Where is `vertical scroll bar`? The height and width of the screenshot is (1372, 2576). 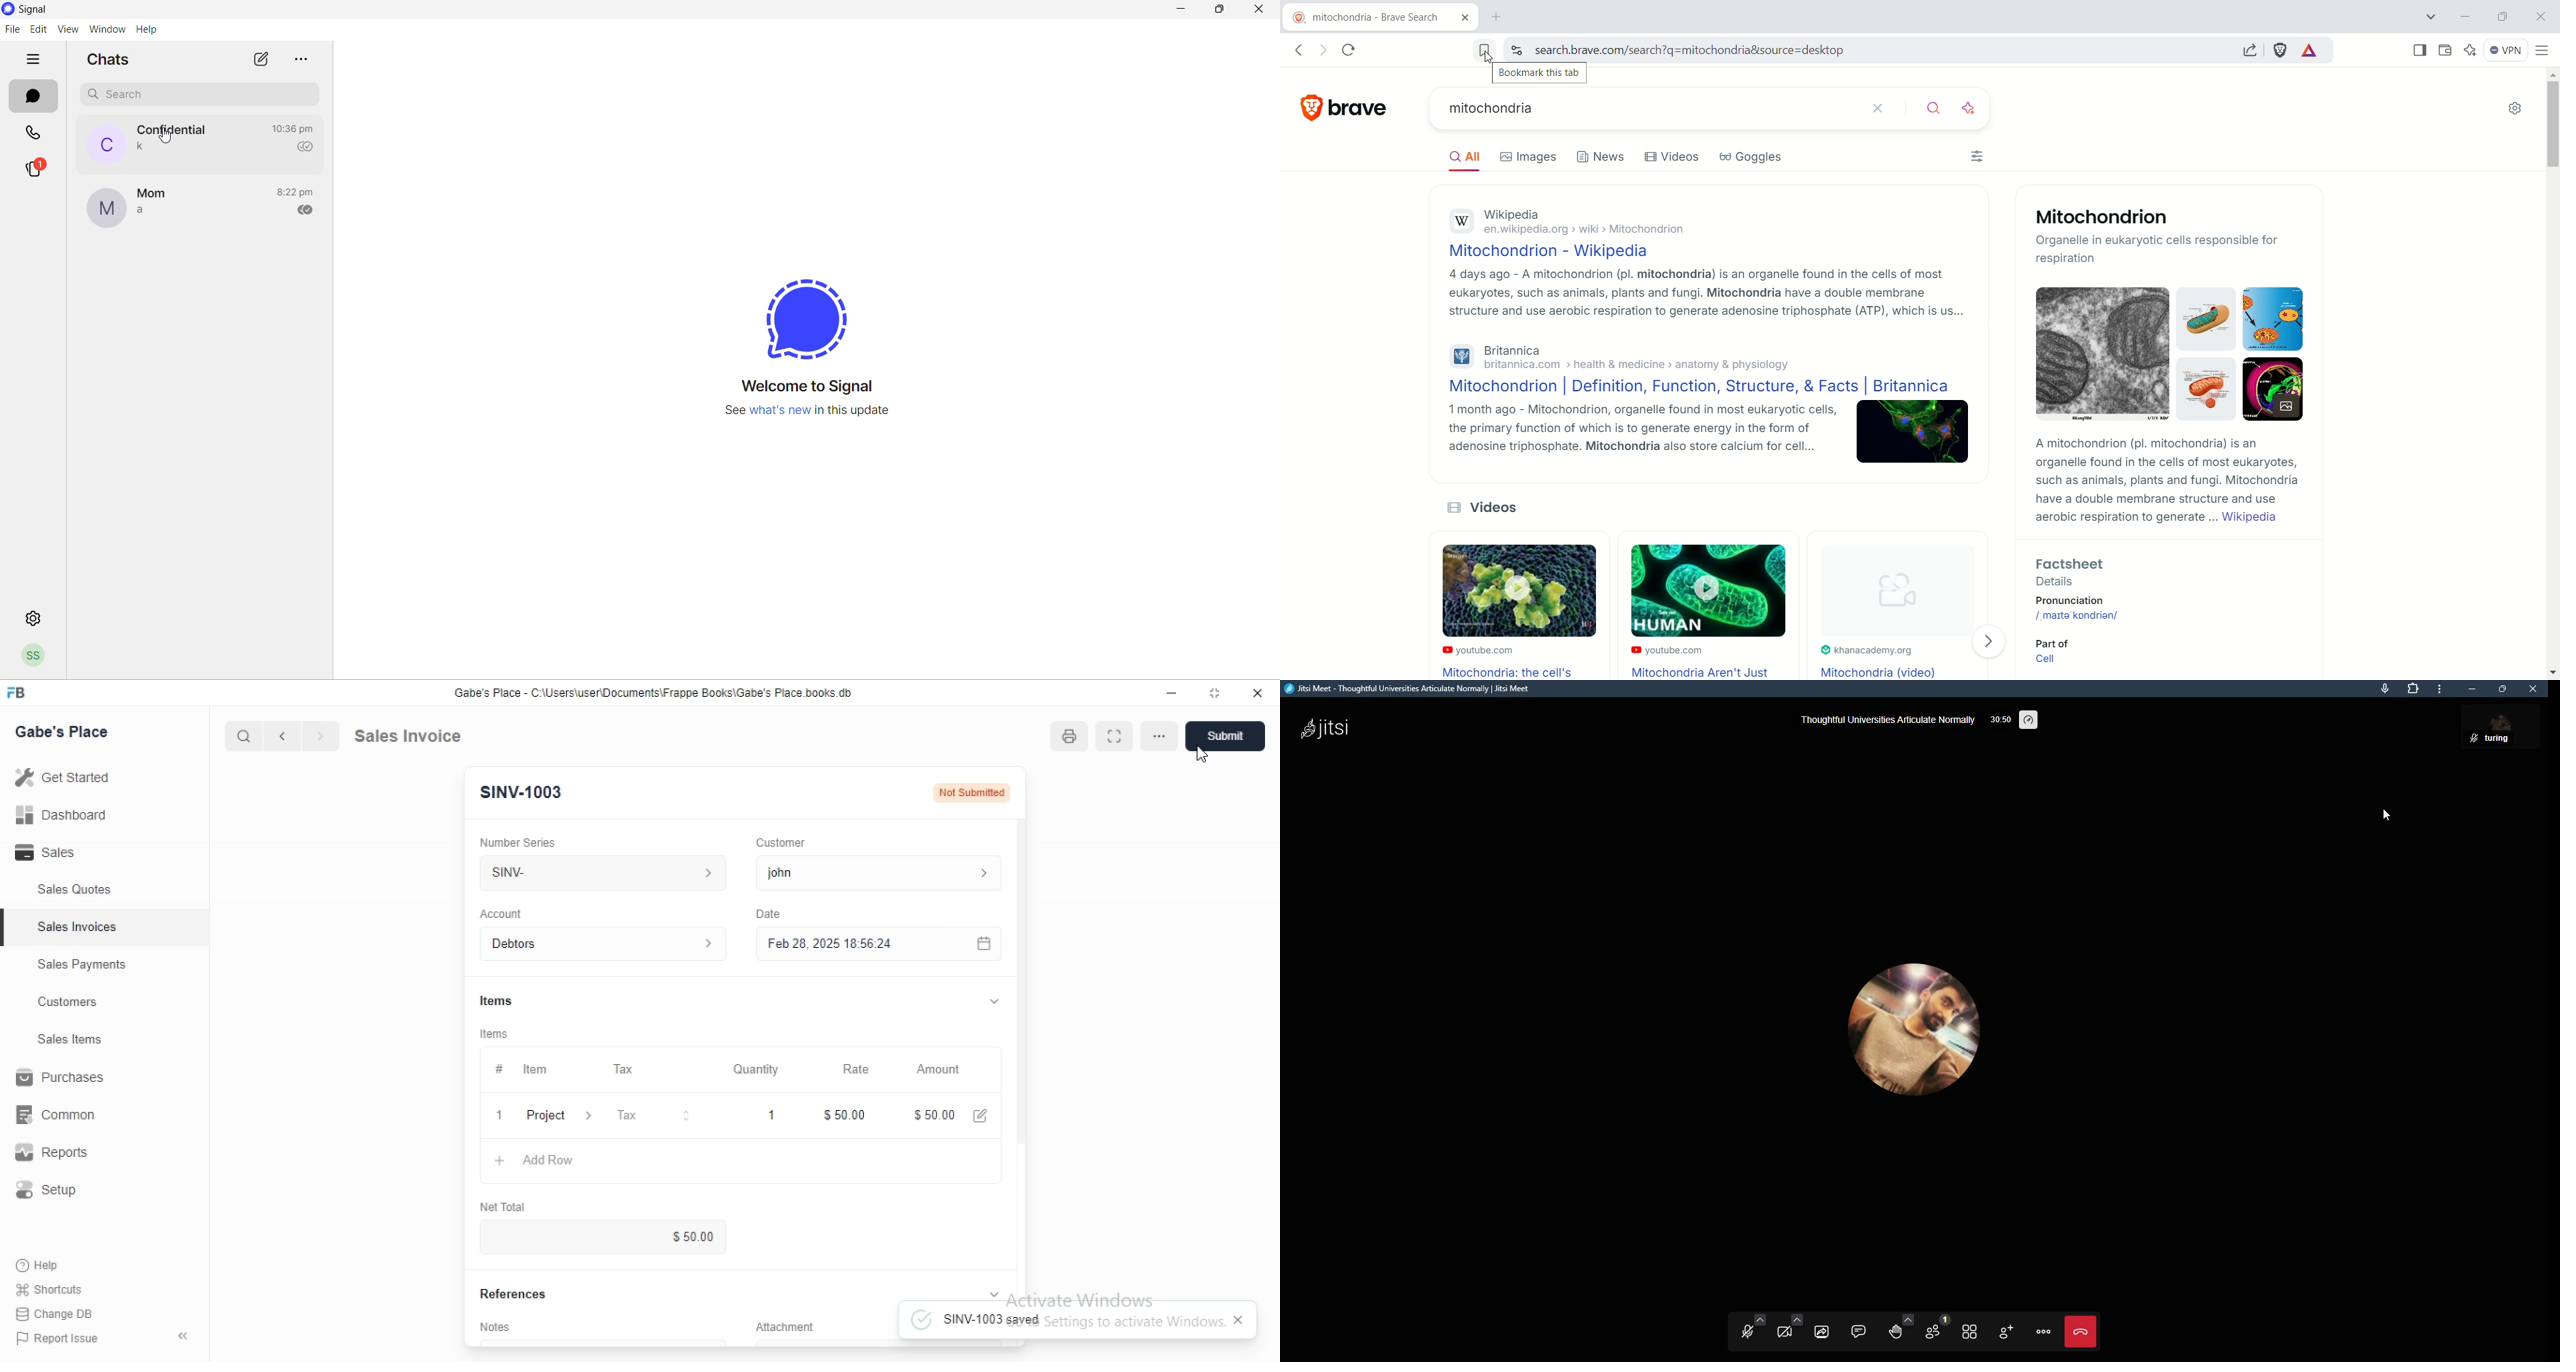
vertical scroll bar is located at coordinates (2552, 372).